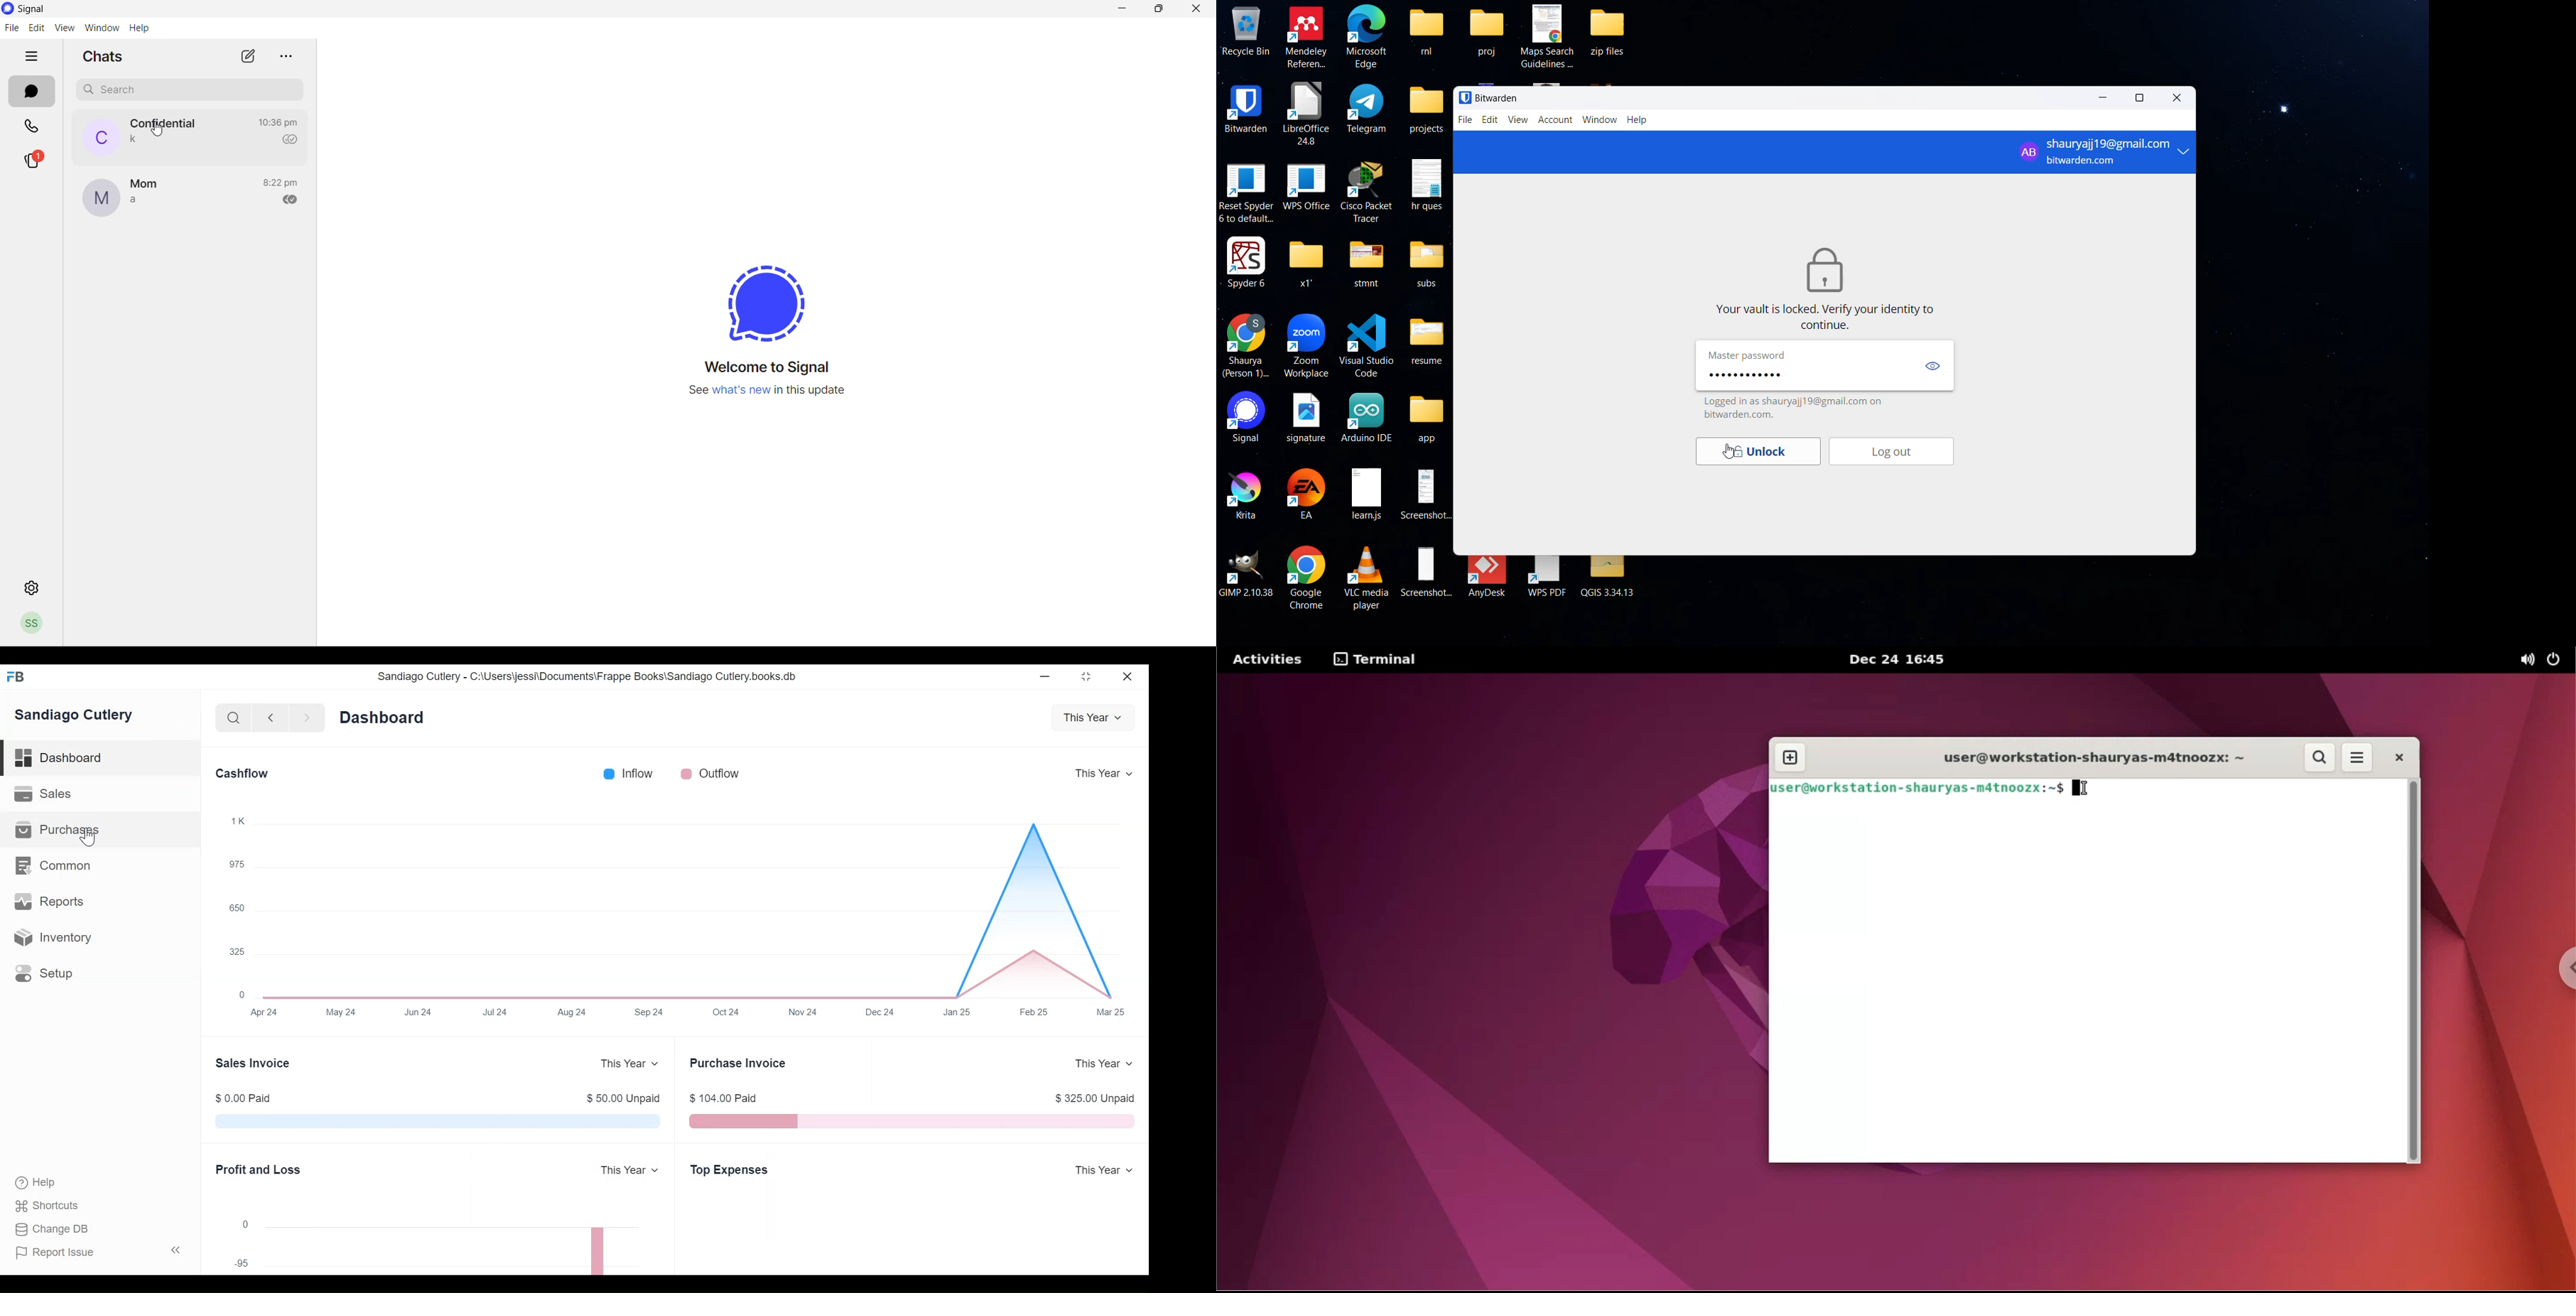 Image resolution: width=2576 pixels, height=1316 pixels. What do you see at coordinates (1825, 268) in the screenshot?
I see `Figure` at bounding box center [1825, 268].